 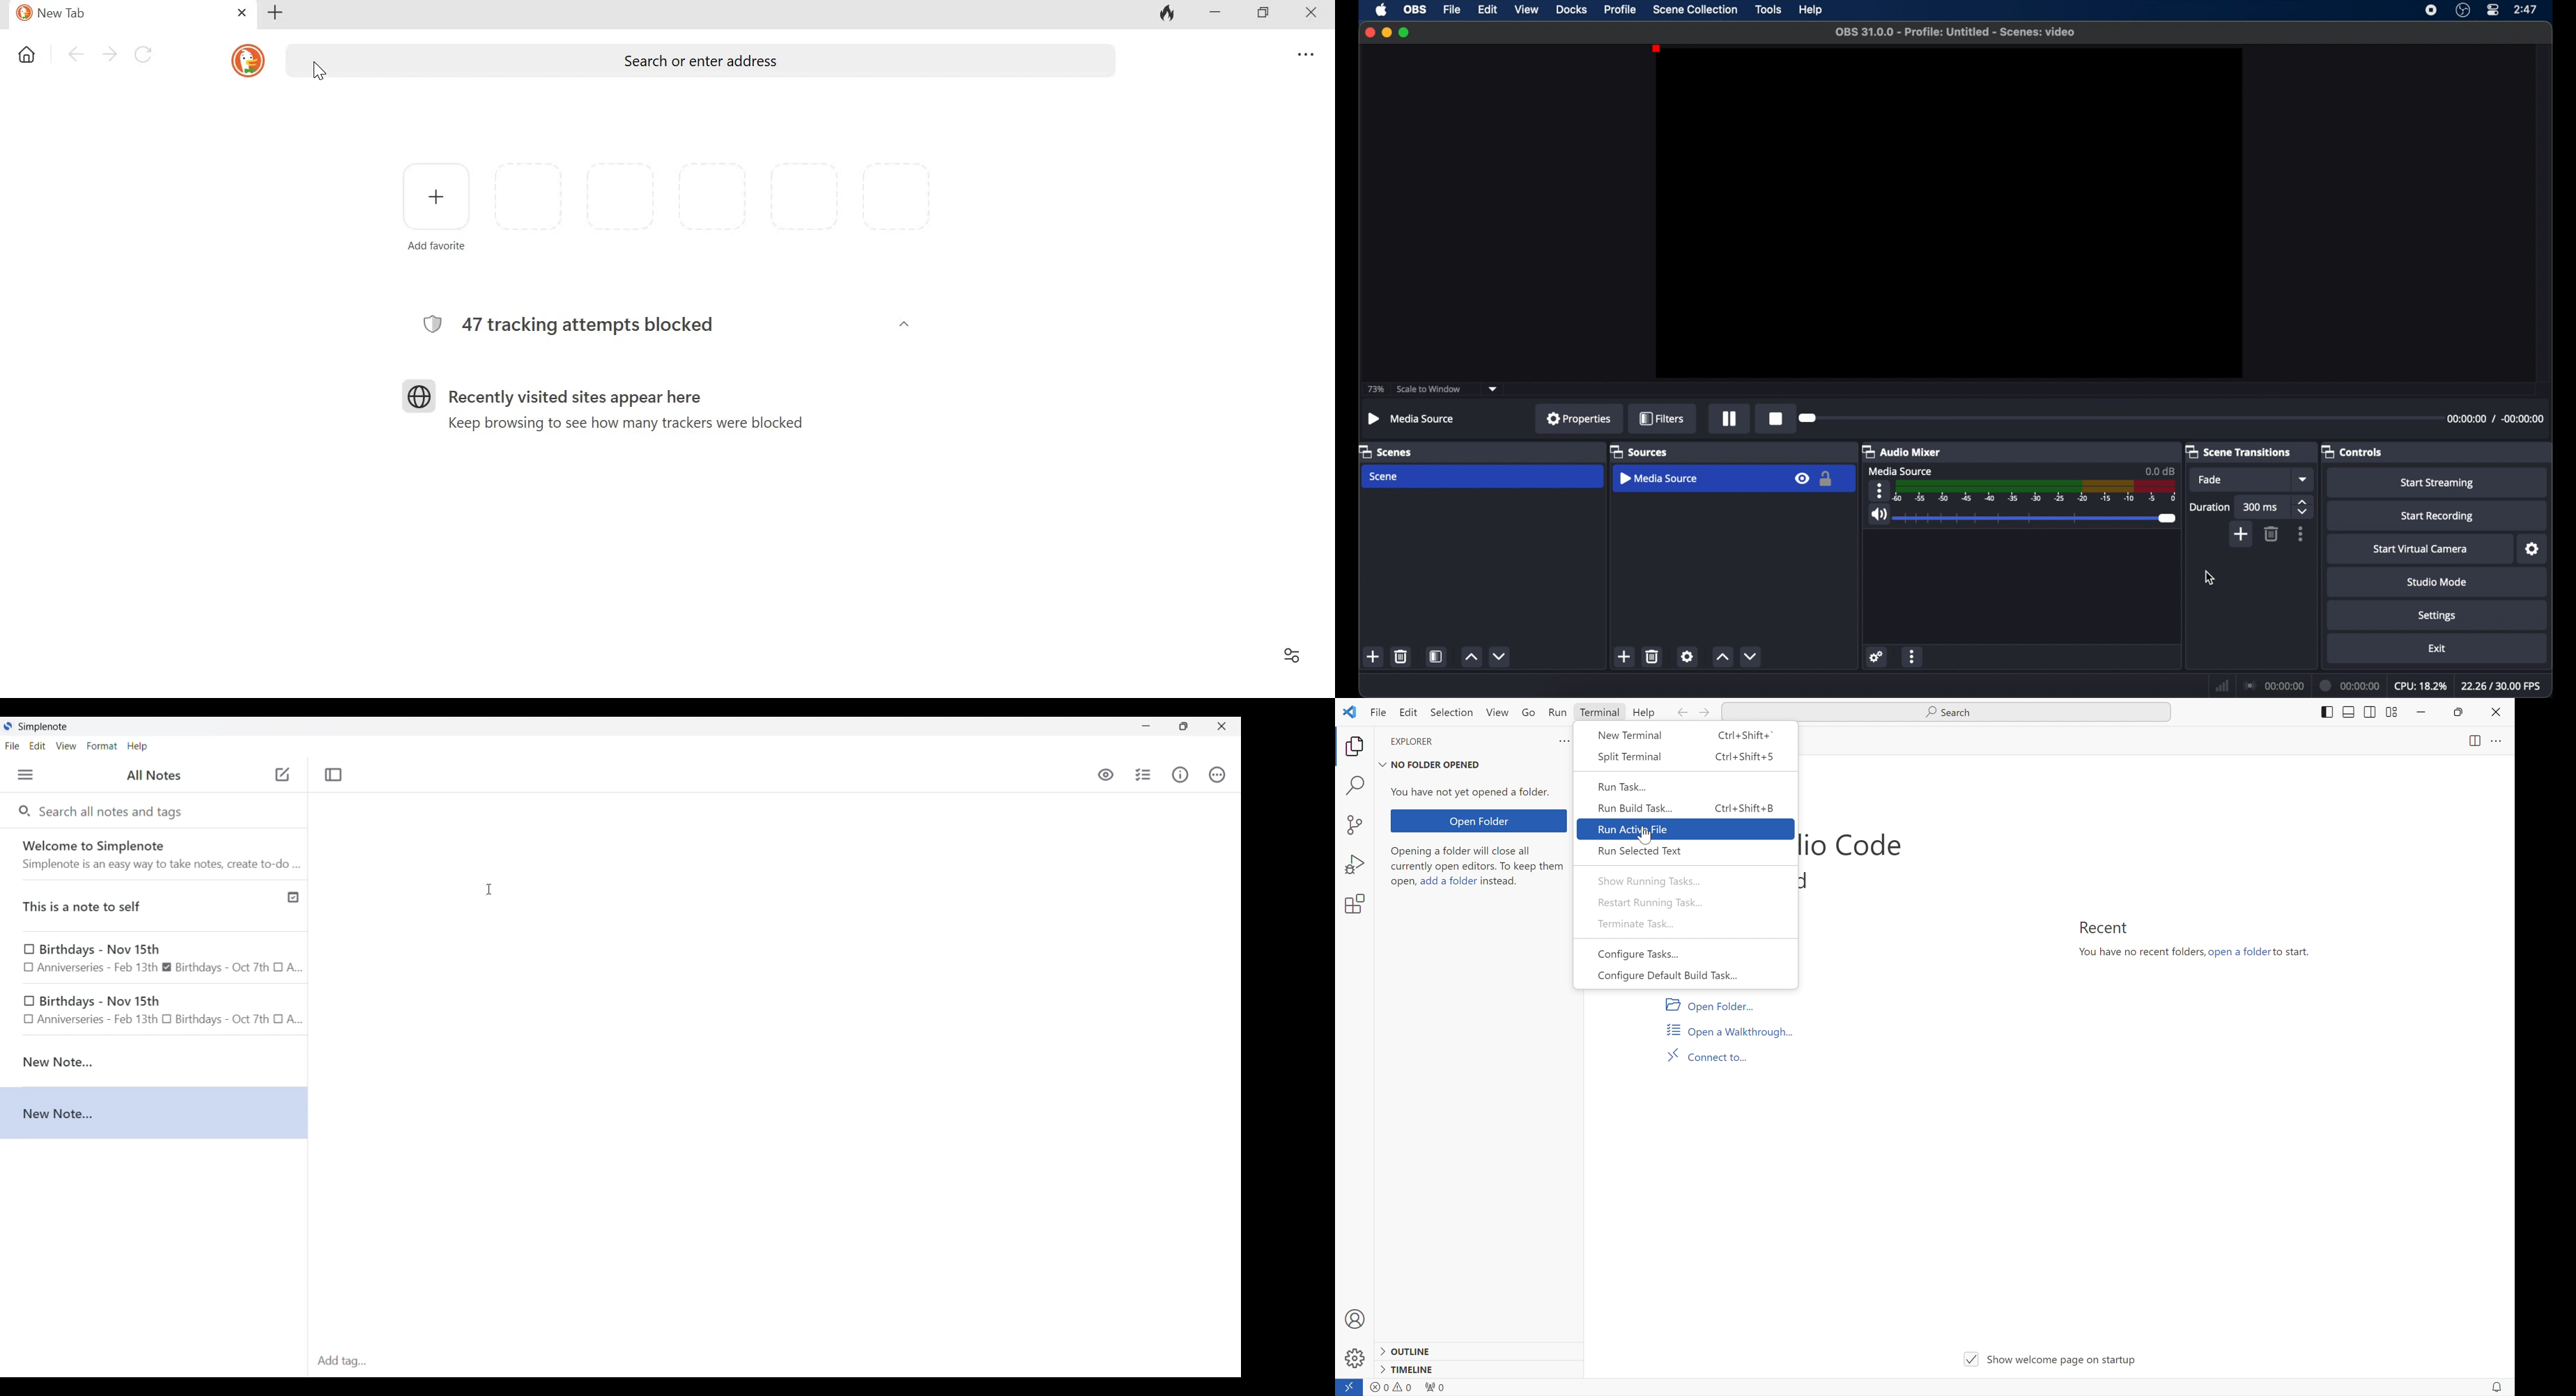 What do you see at coordinates (1851, 845) in the screenshot?
I see `visual studio Code` at bounding box center [1851, 845].